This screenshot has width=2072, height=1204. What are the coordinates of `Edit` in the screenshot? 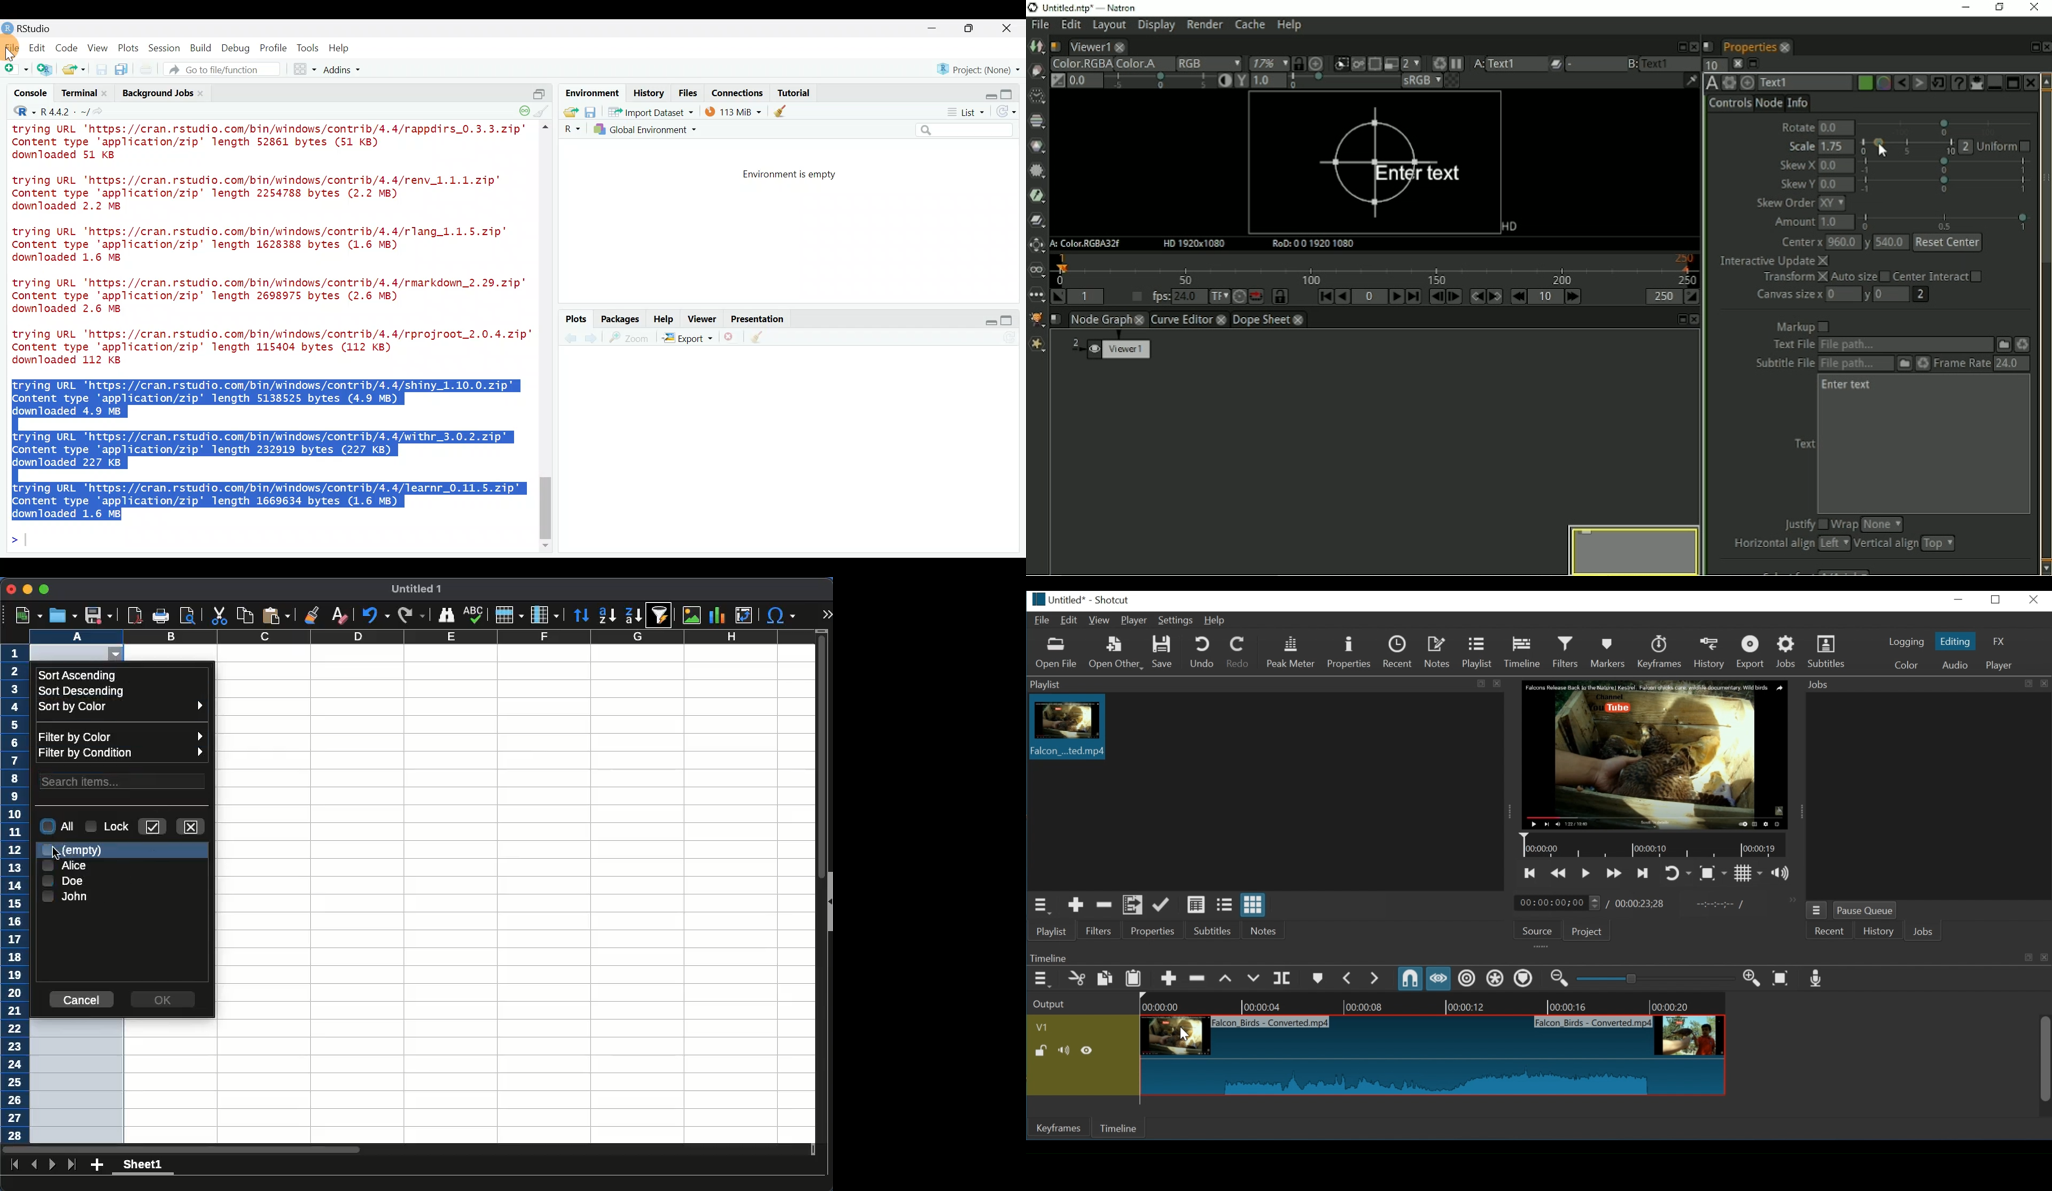 It's located at (1069, 621).